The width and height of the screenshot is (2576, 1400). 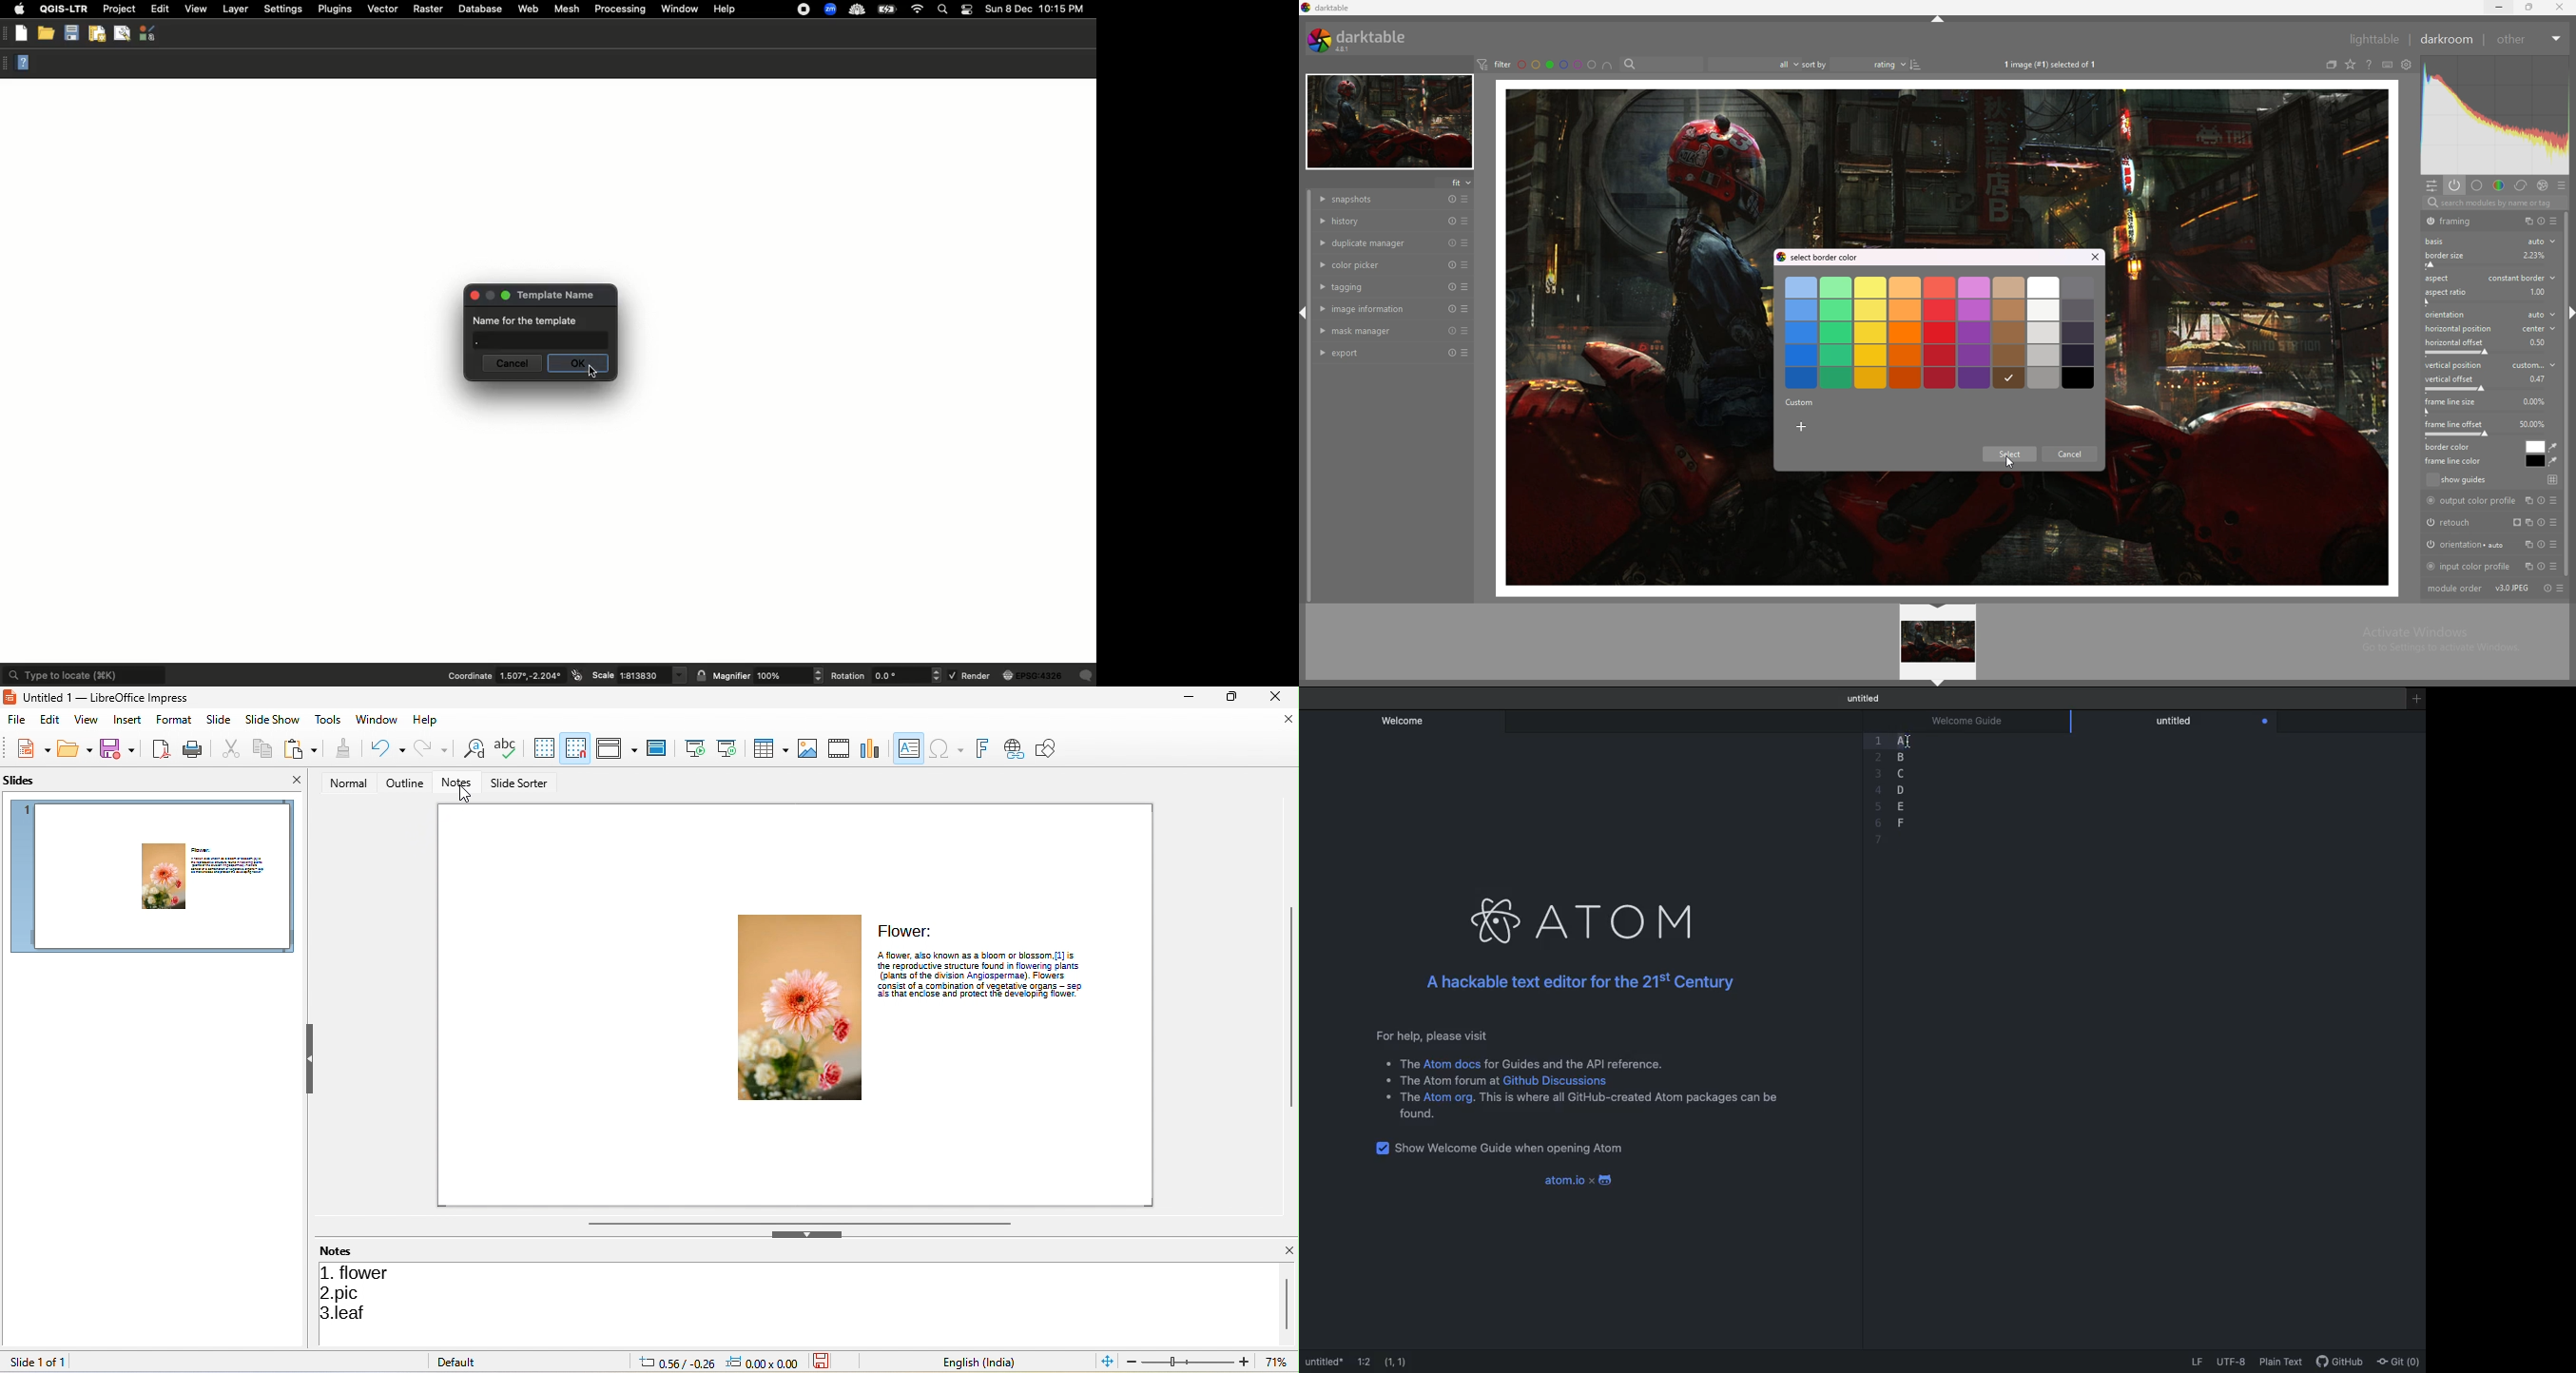 I want to click on Open, so click(x=46, y=35).